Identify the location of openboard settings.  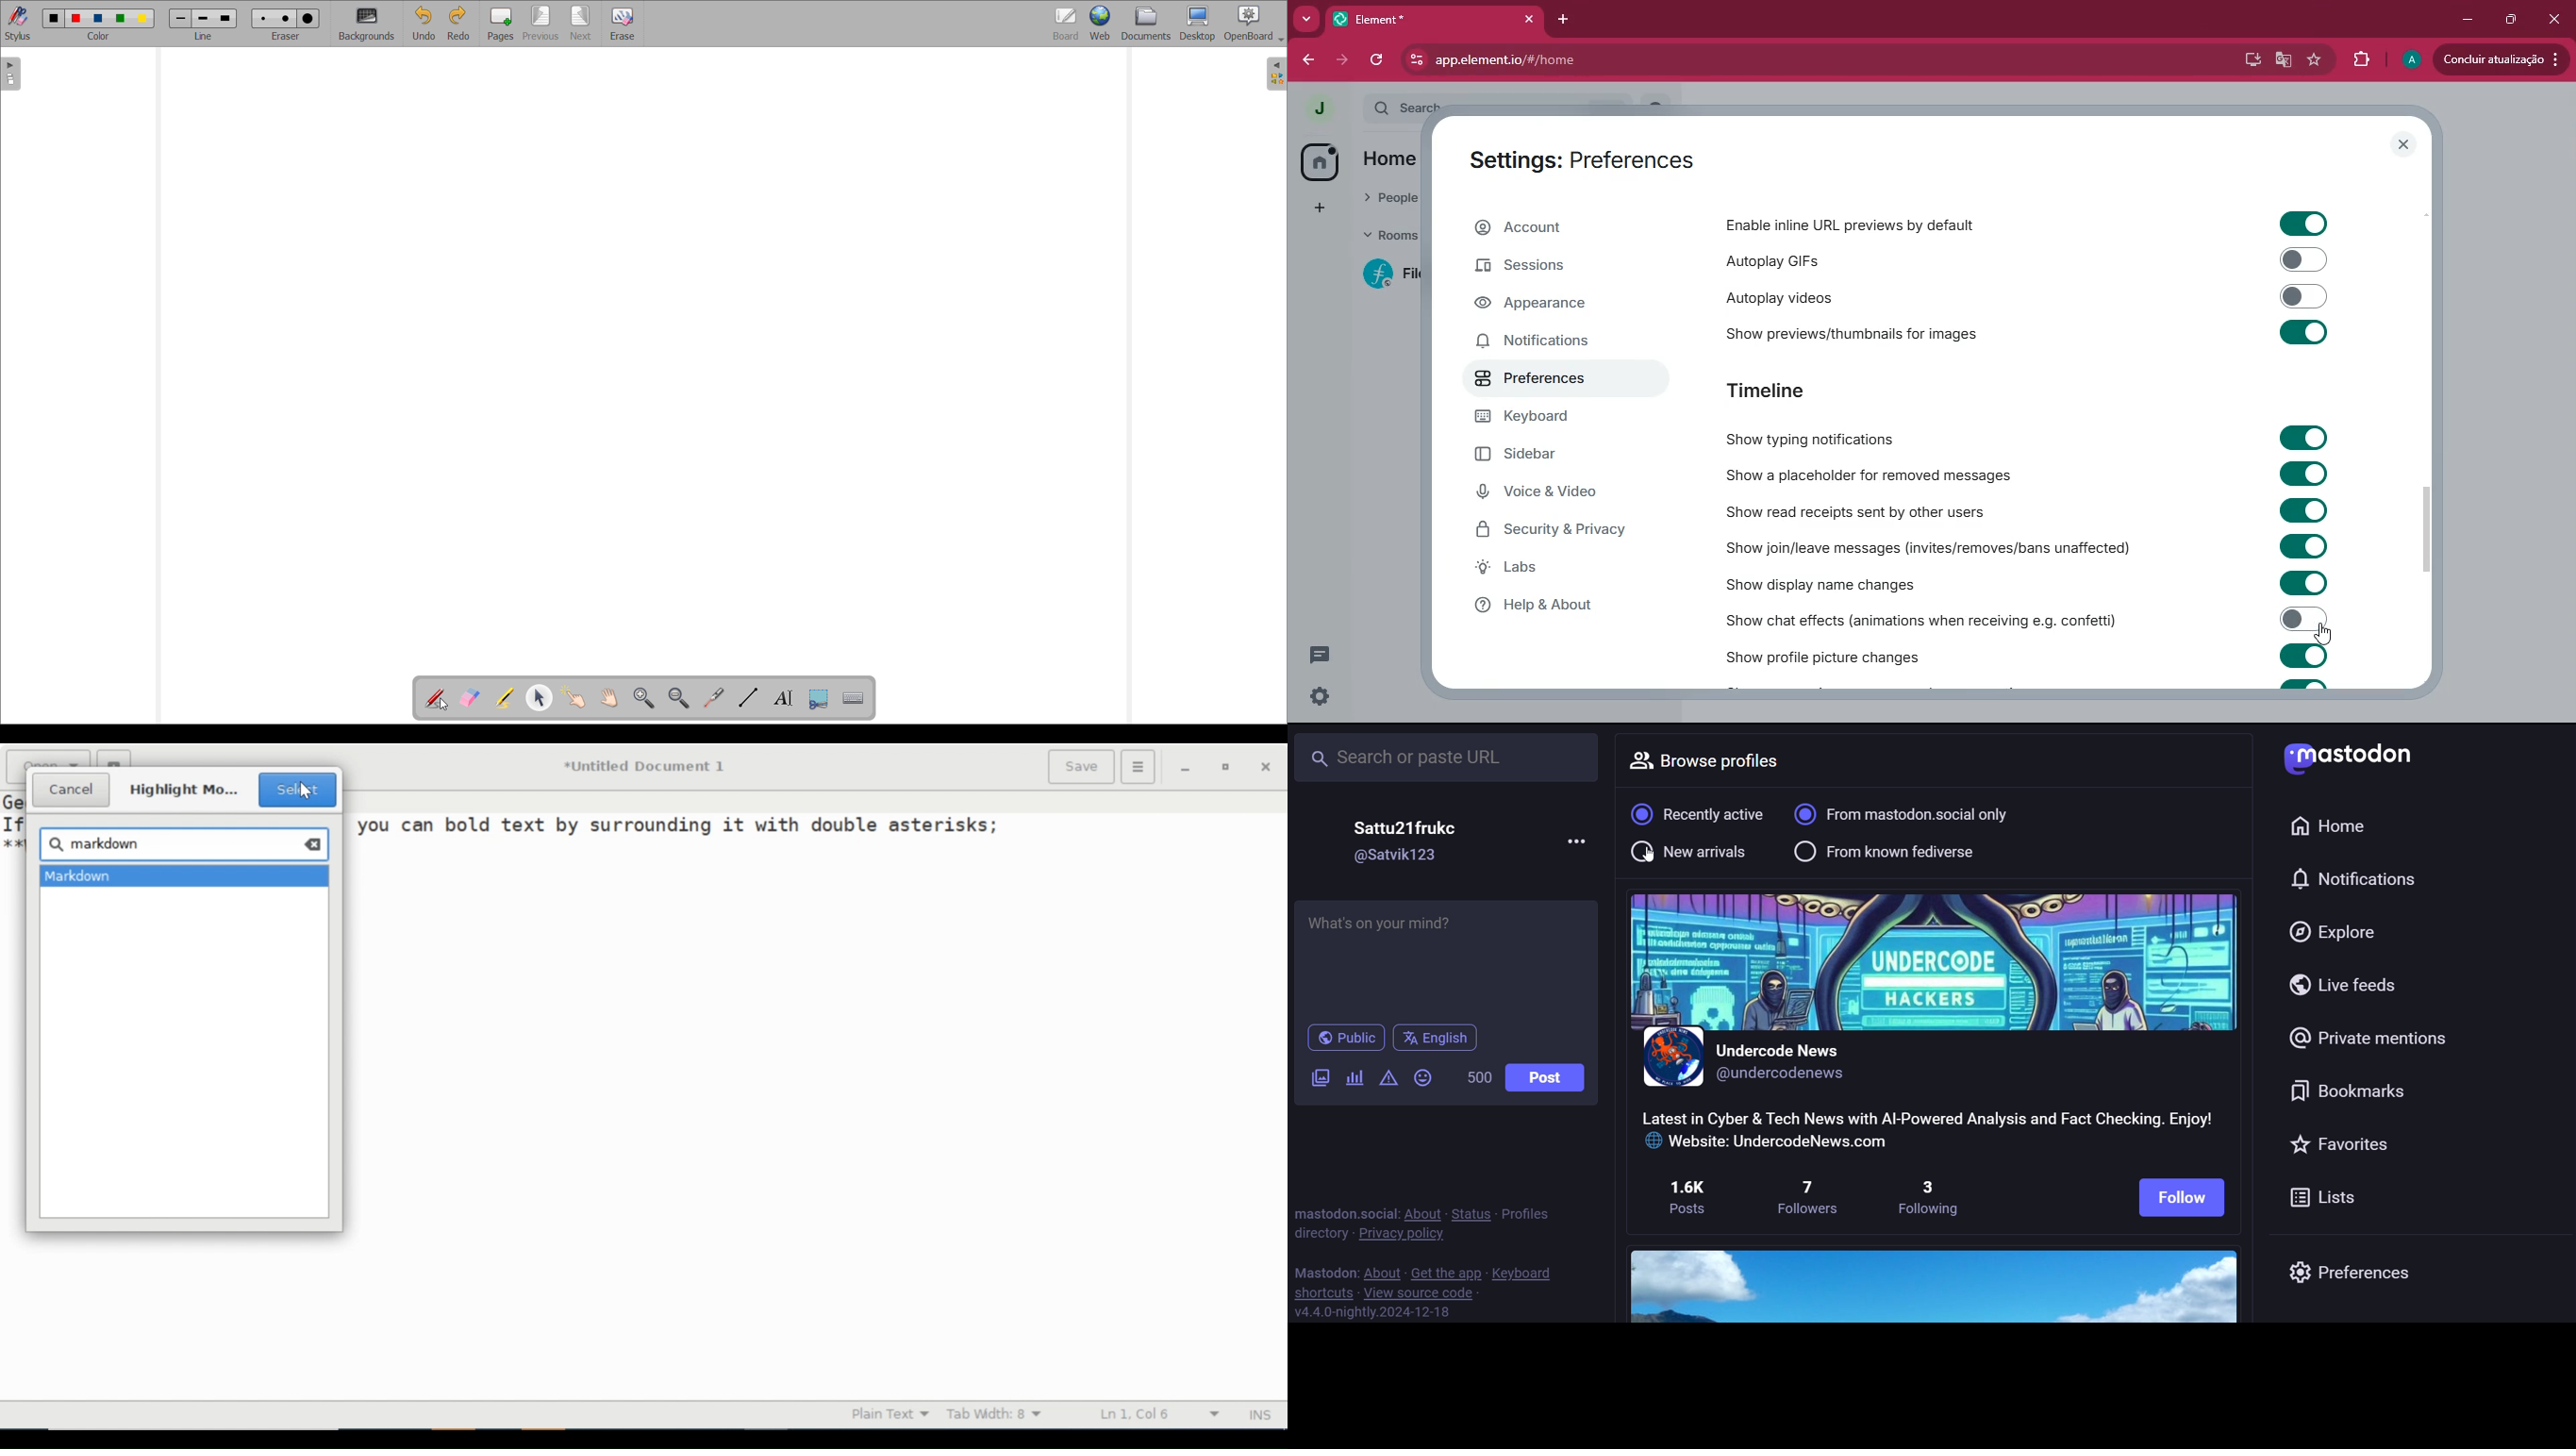
(1254, 23).